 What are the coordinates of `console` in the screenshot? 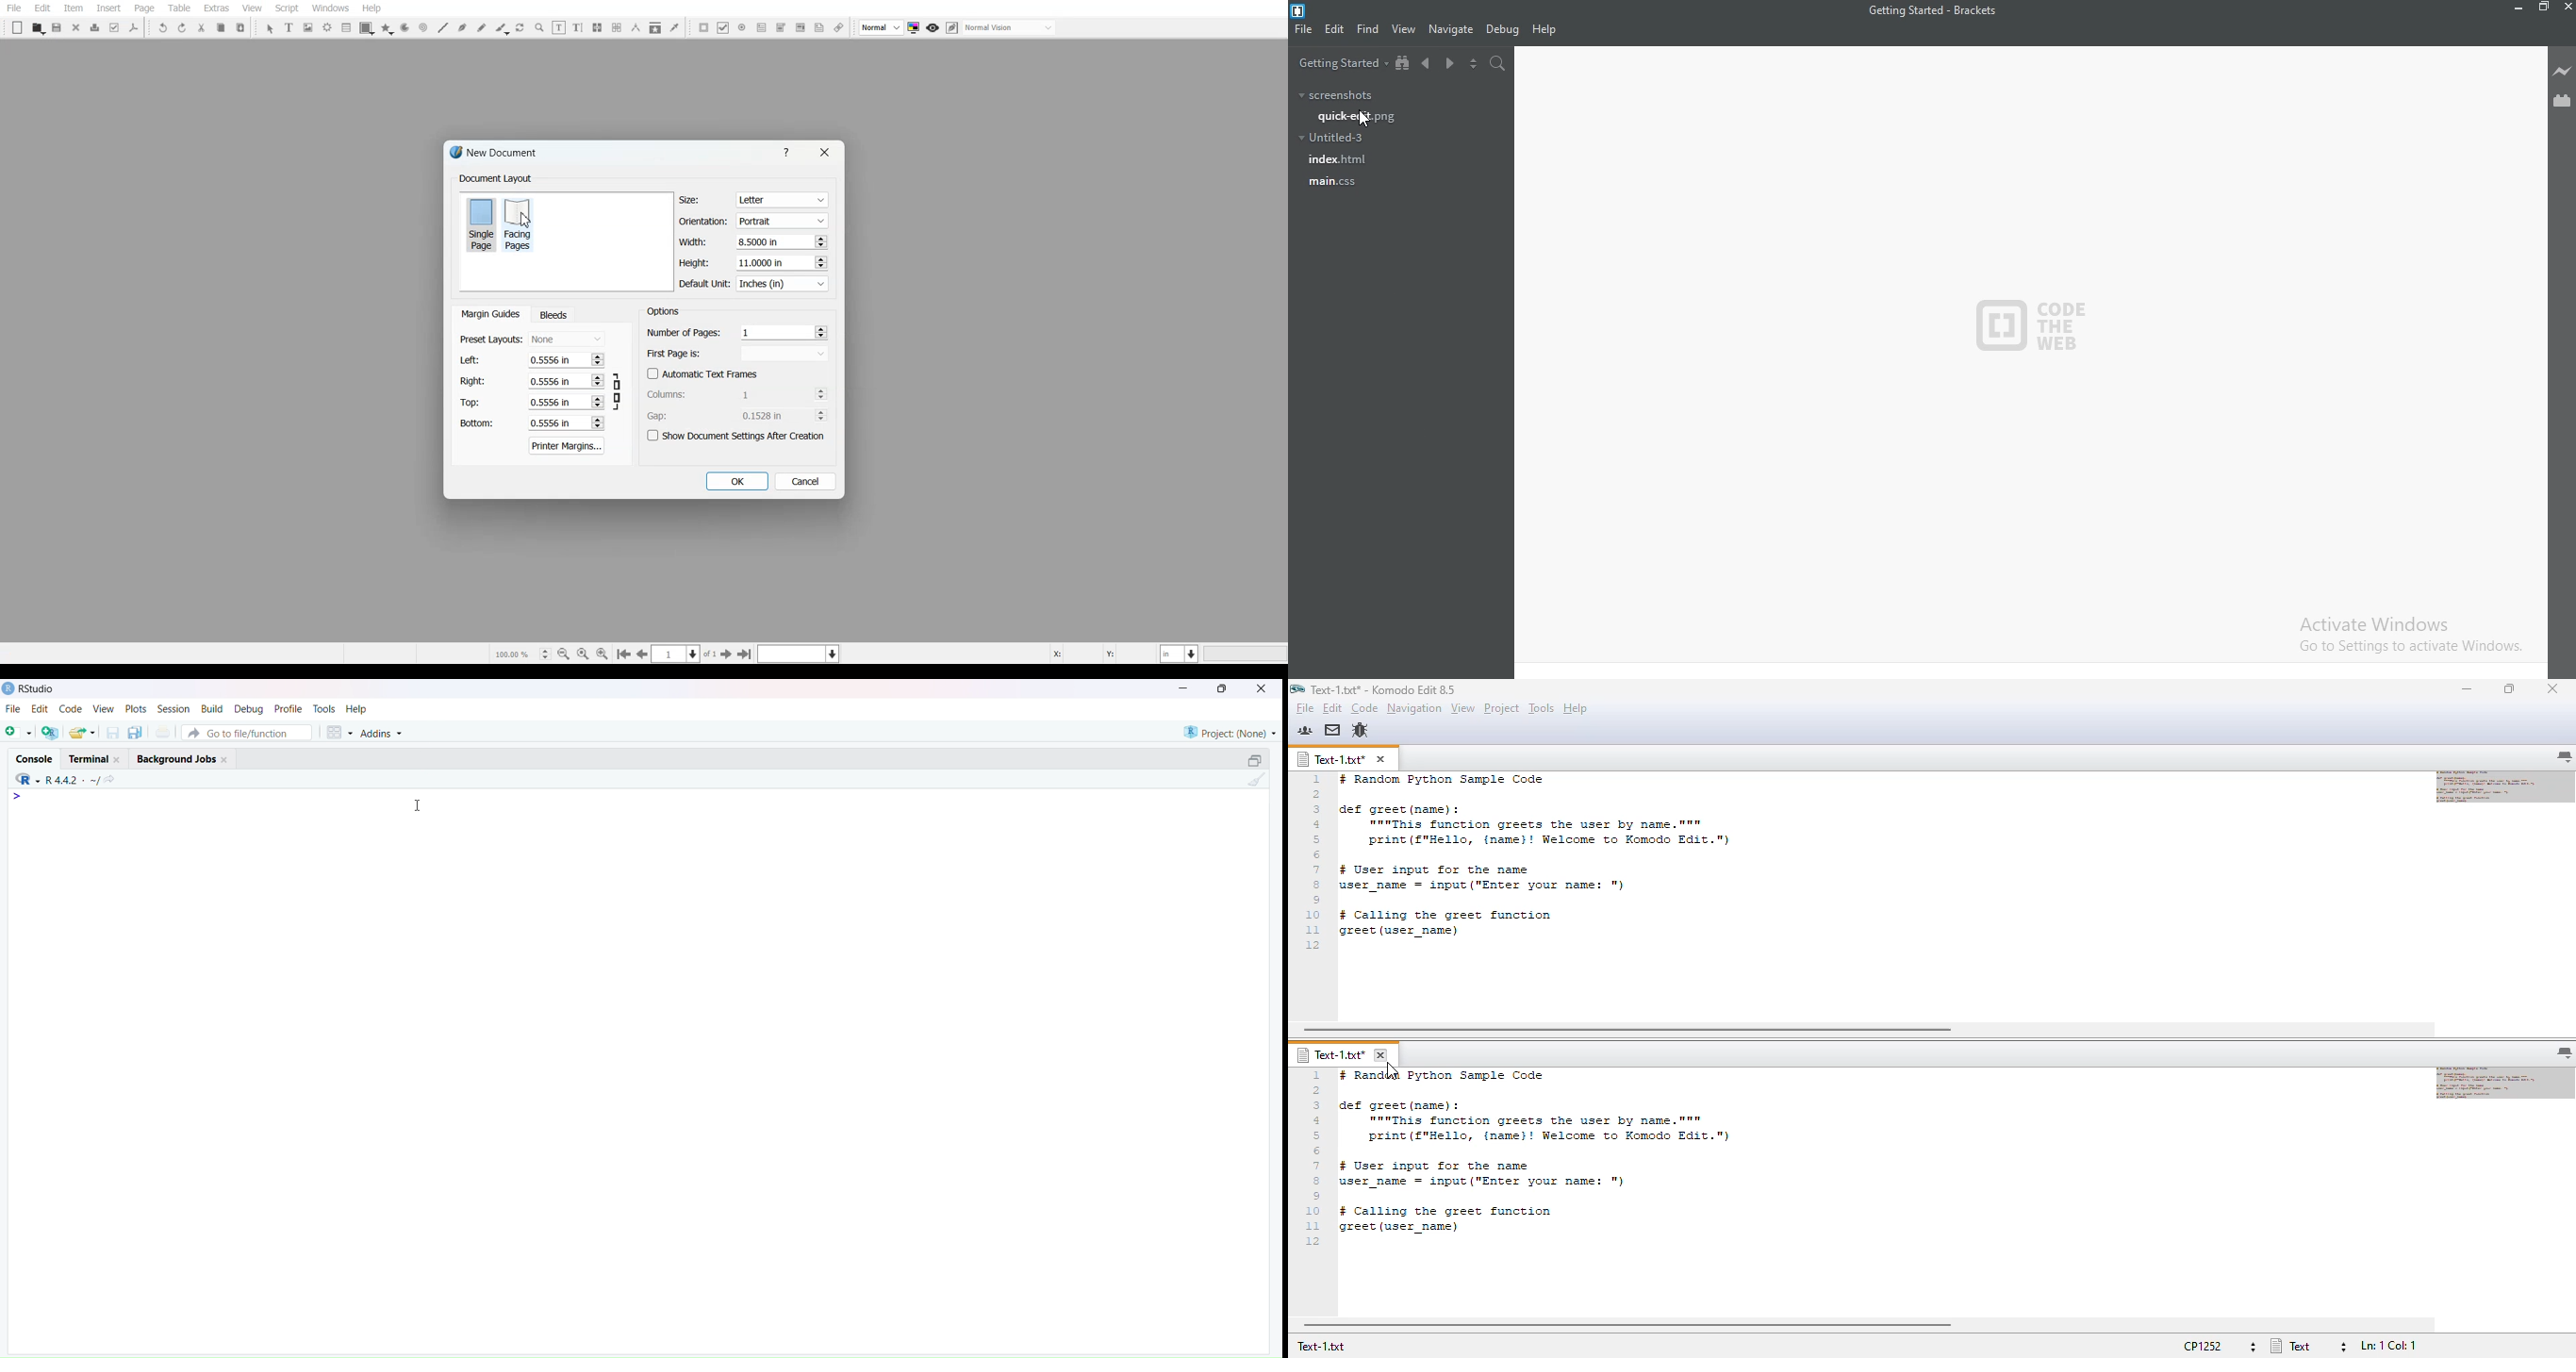 It's located at (37, 759).